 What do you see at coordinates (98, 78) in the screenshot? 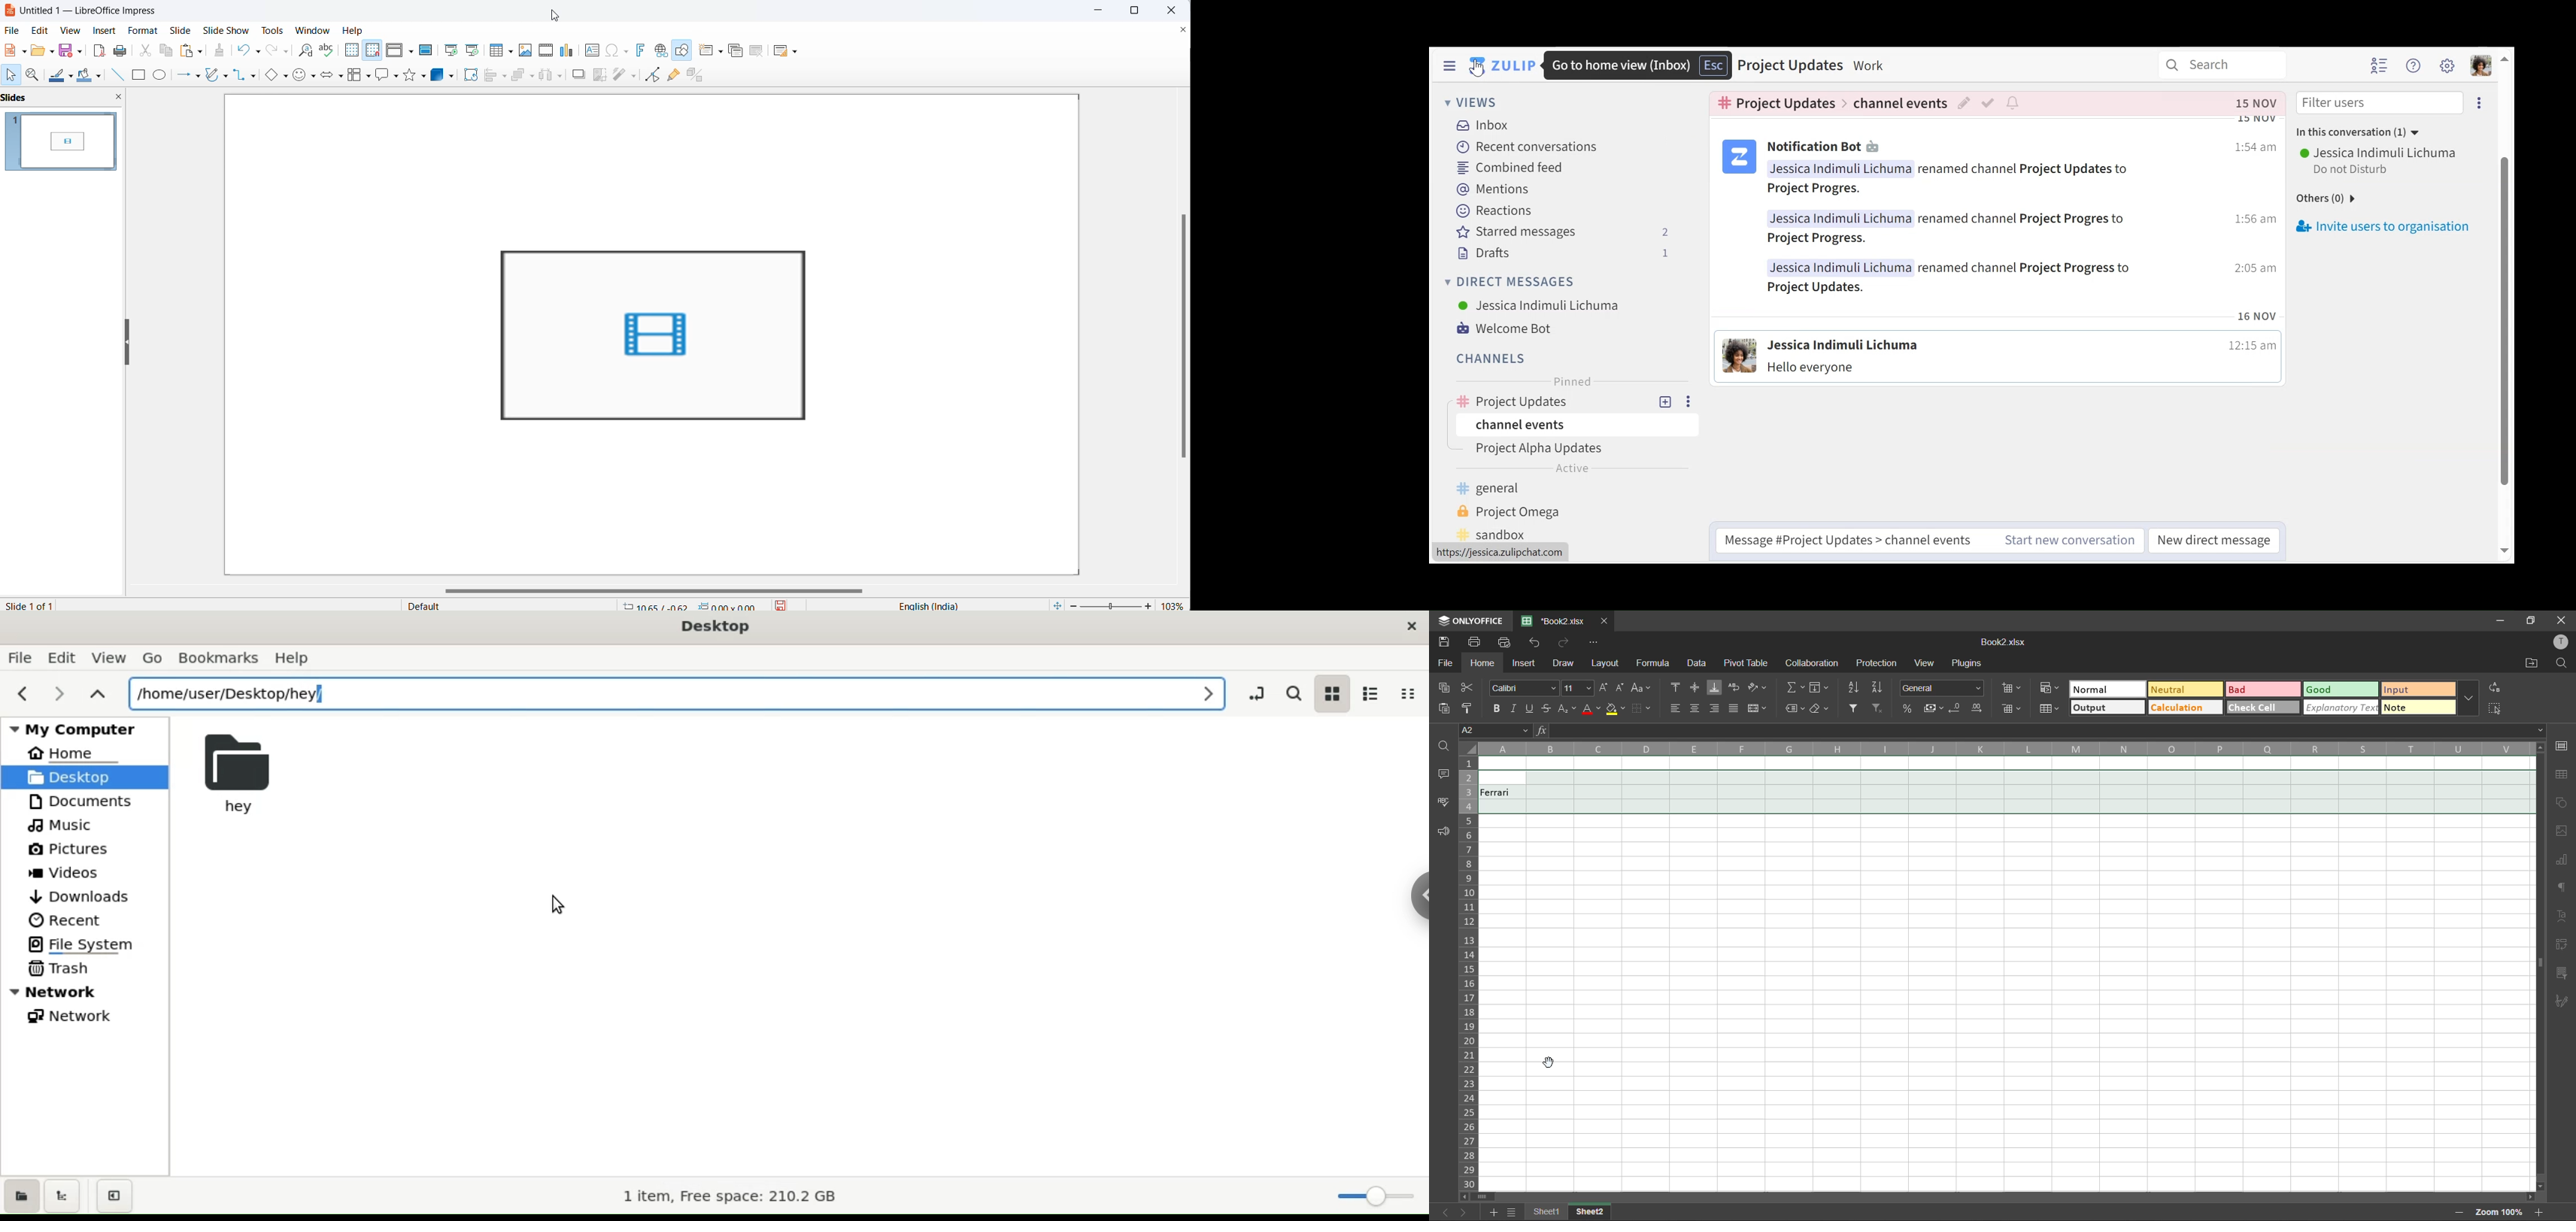
I see `fill color options` at bounding box center [98, 78].